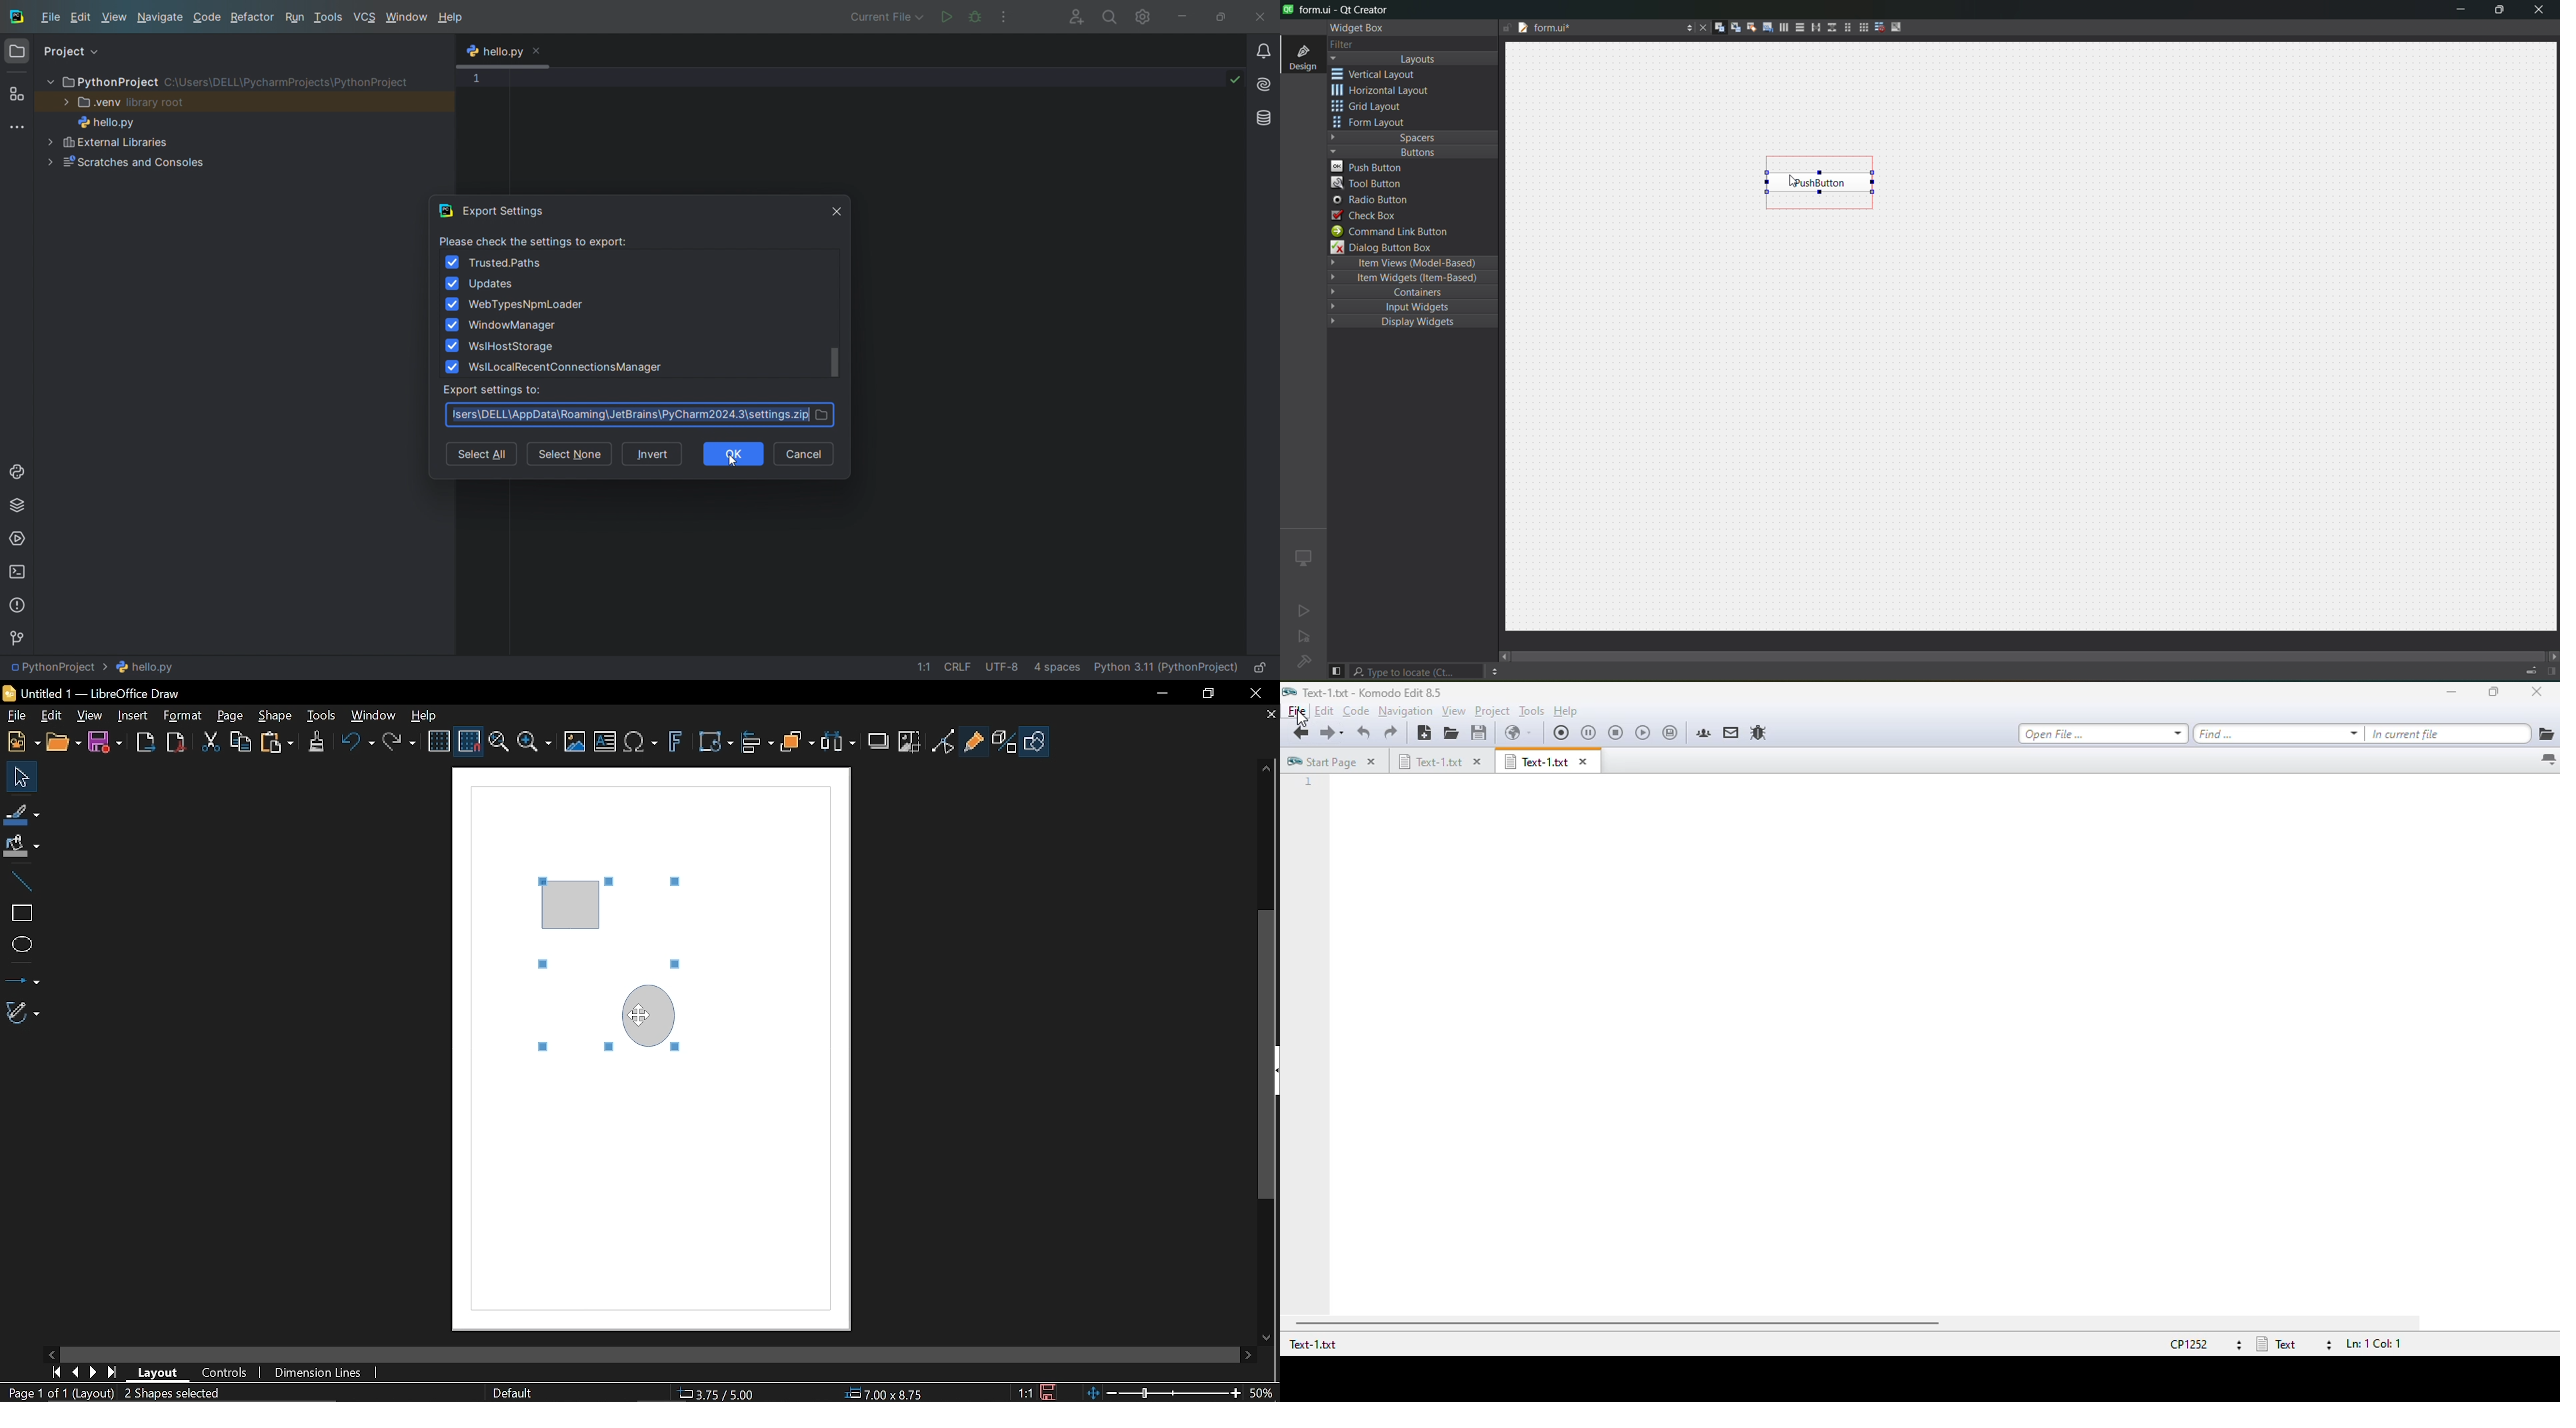 The width and height of the screenshot is (2576, 1428). Describe the element at coordinates (239, 742) in the screenshot. I see `Copy` at that location.